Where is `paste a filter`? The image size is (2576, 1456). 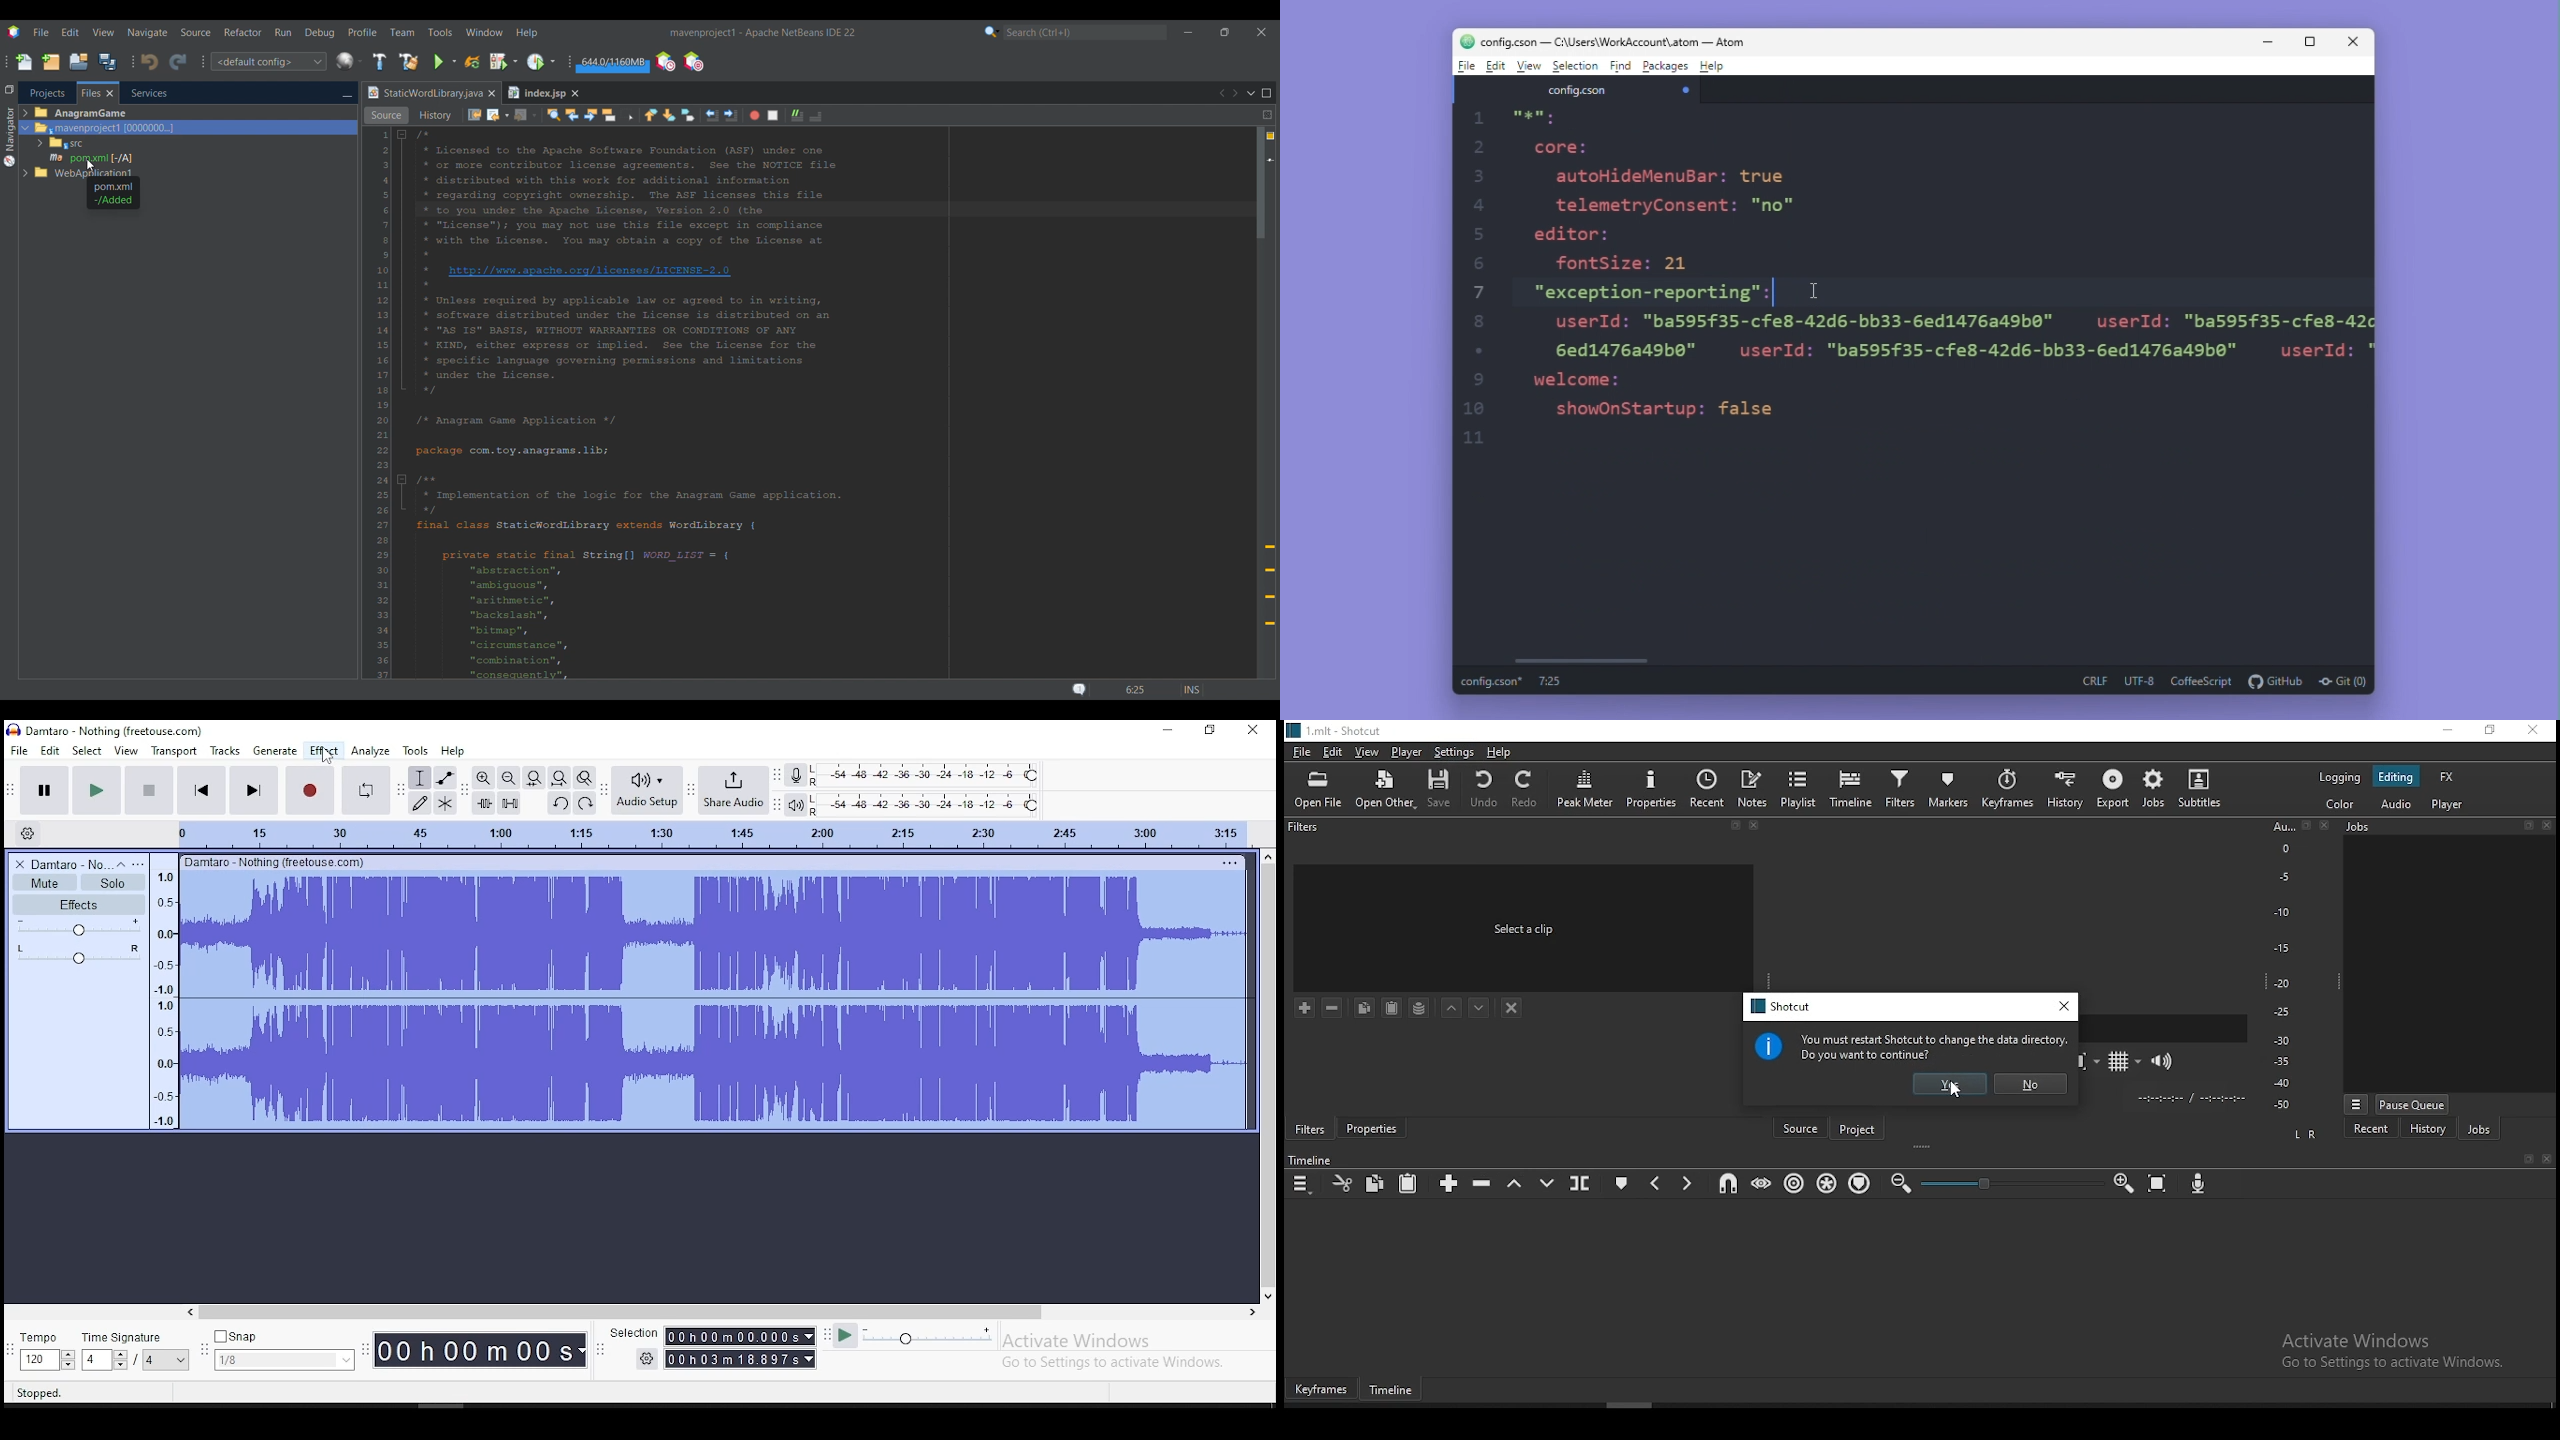
paste a filter is located at coordinates (1393, 1007).